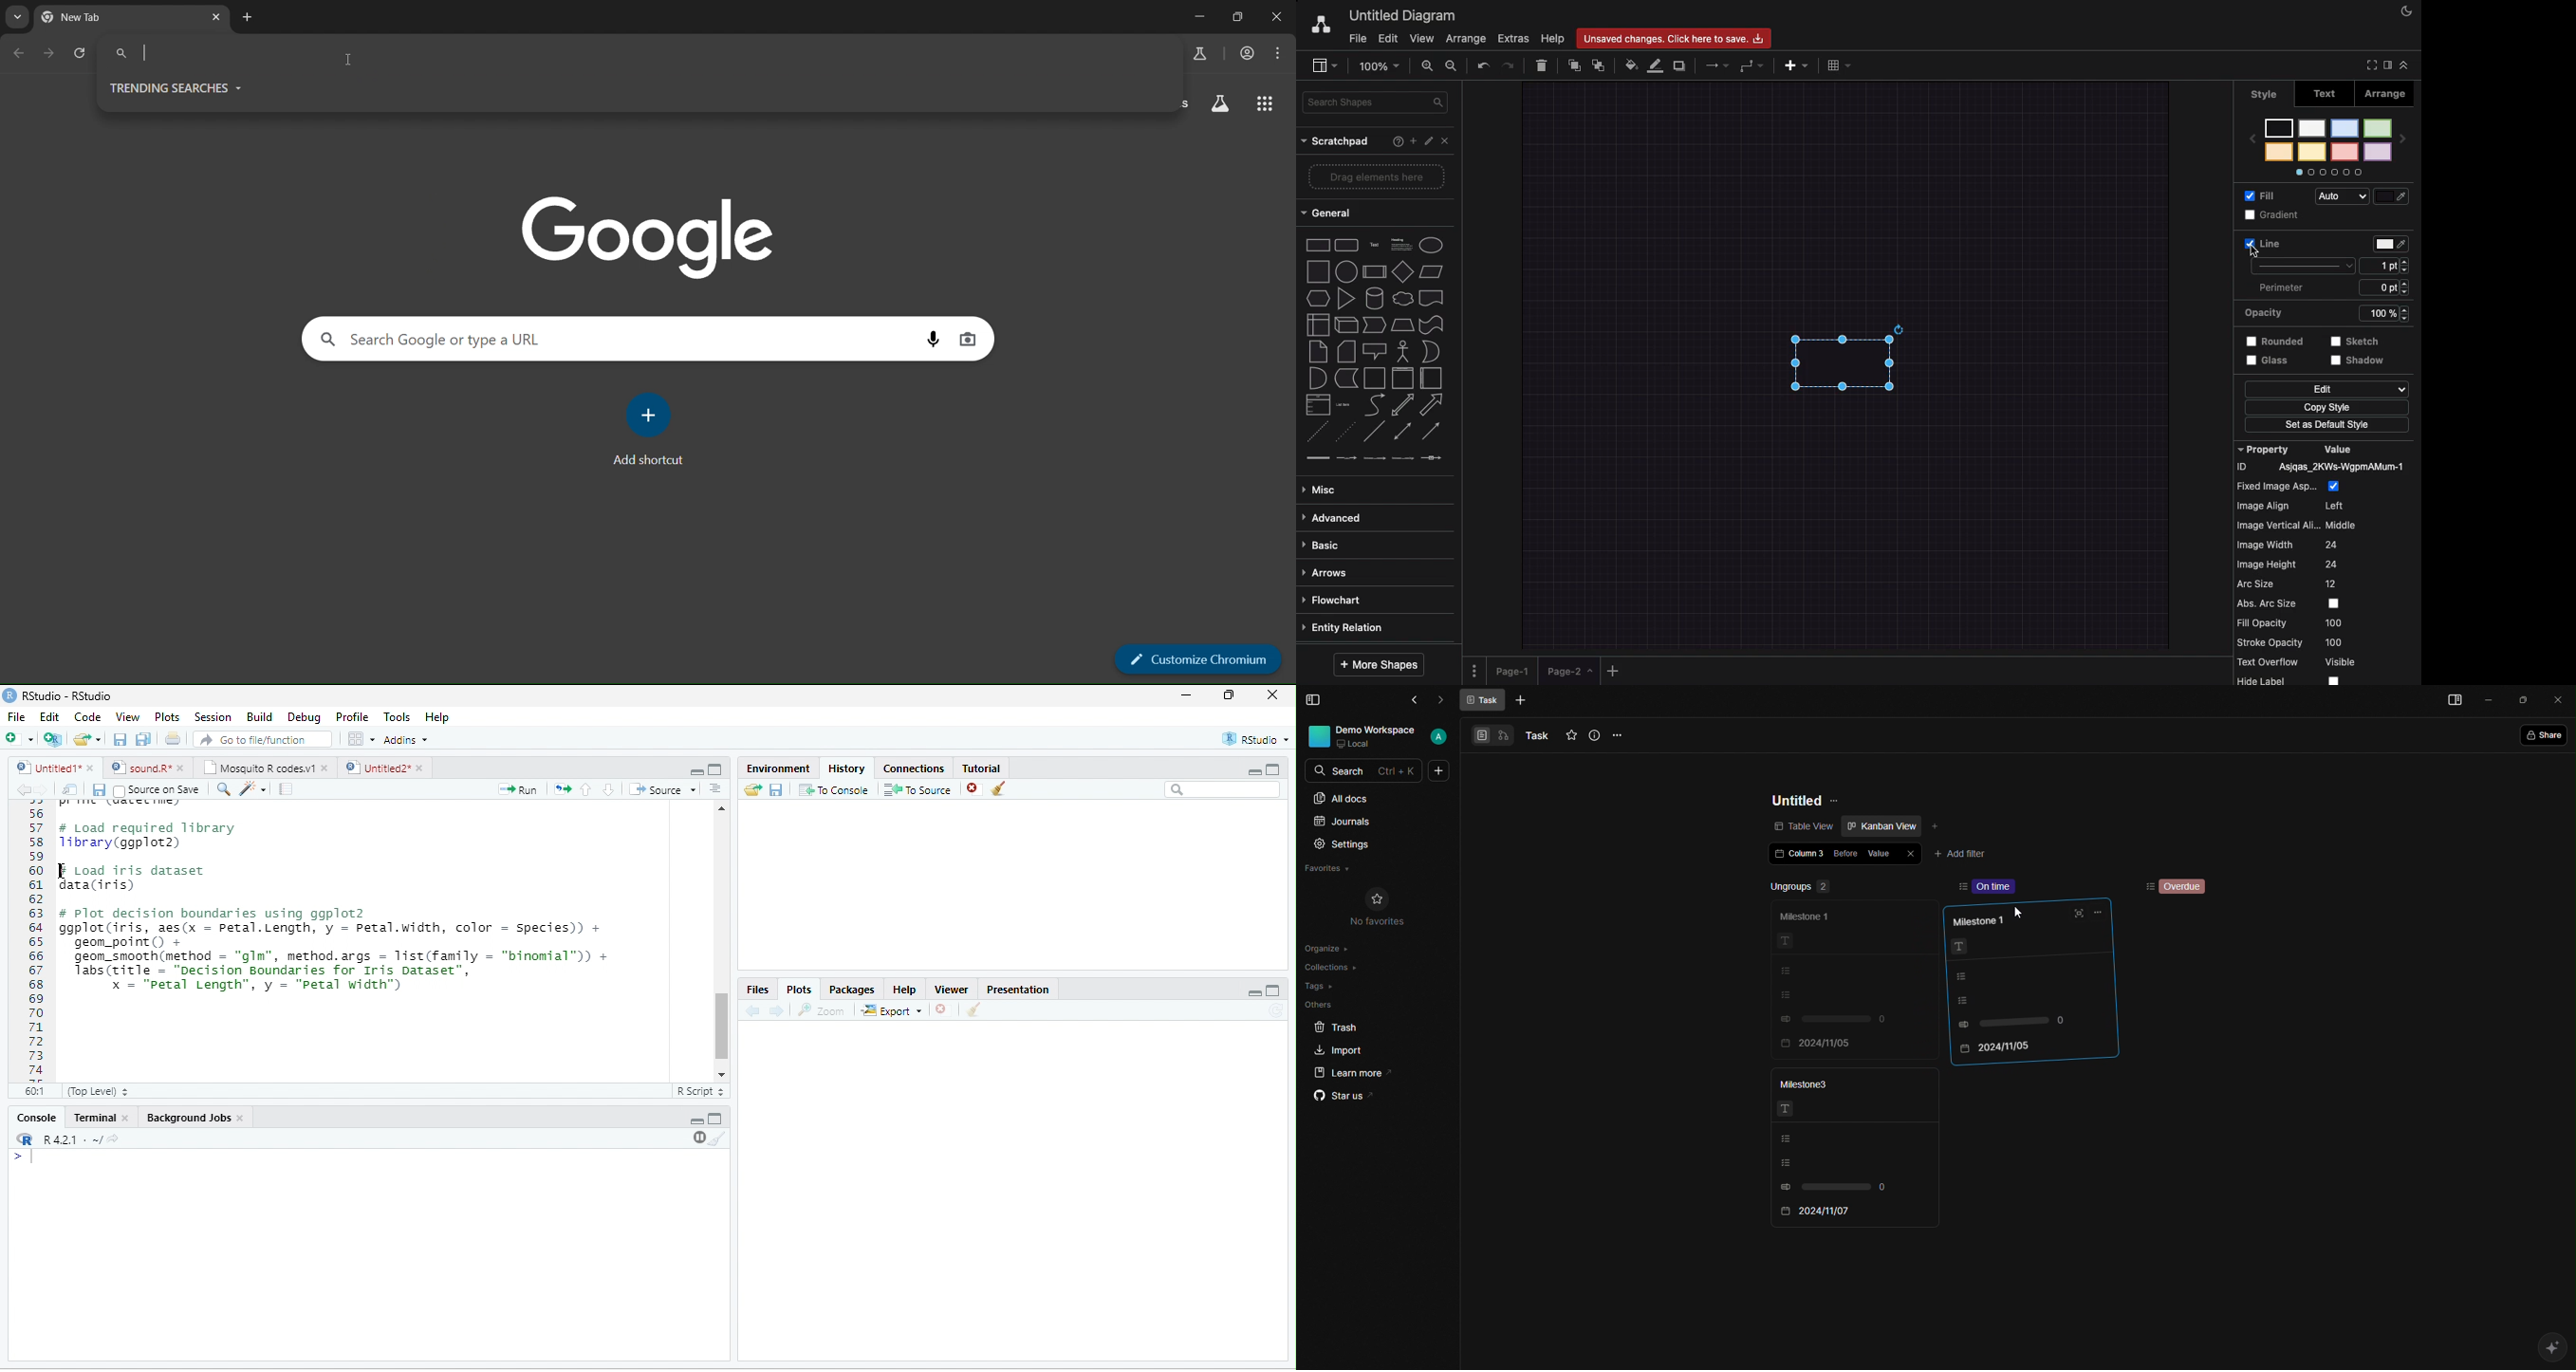 The image size is (2576, 1372). What do you see at coordinates (776, 1011) in the screenshot?
I see `forward` at bounding box center [776, 1011].